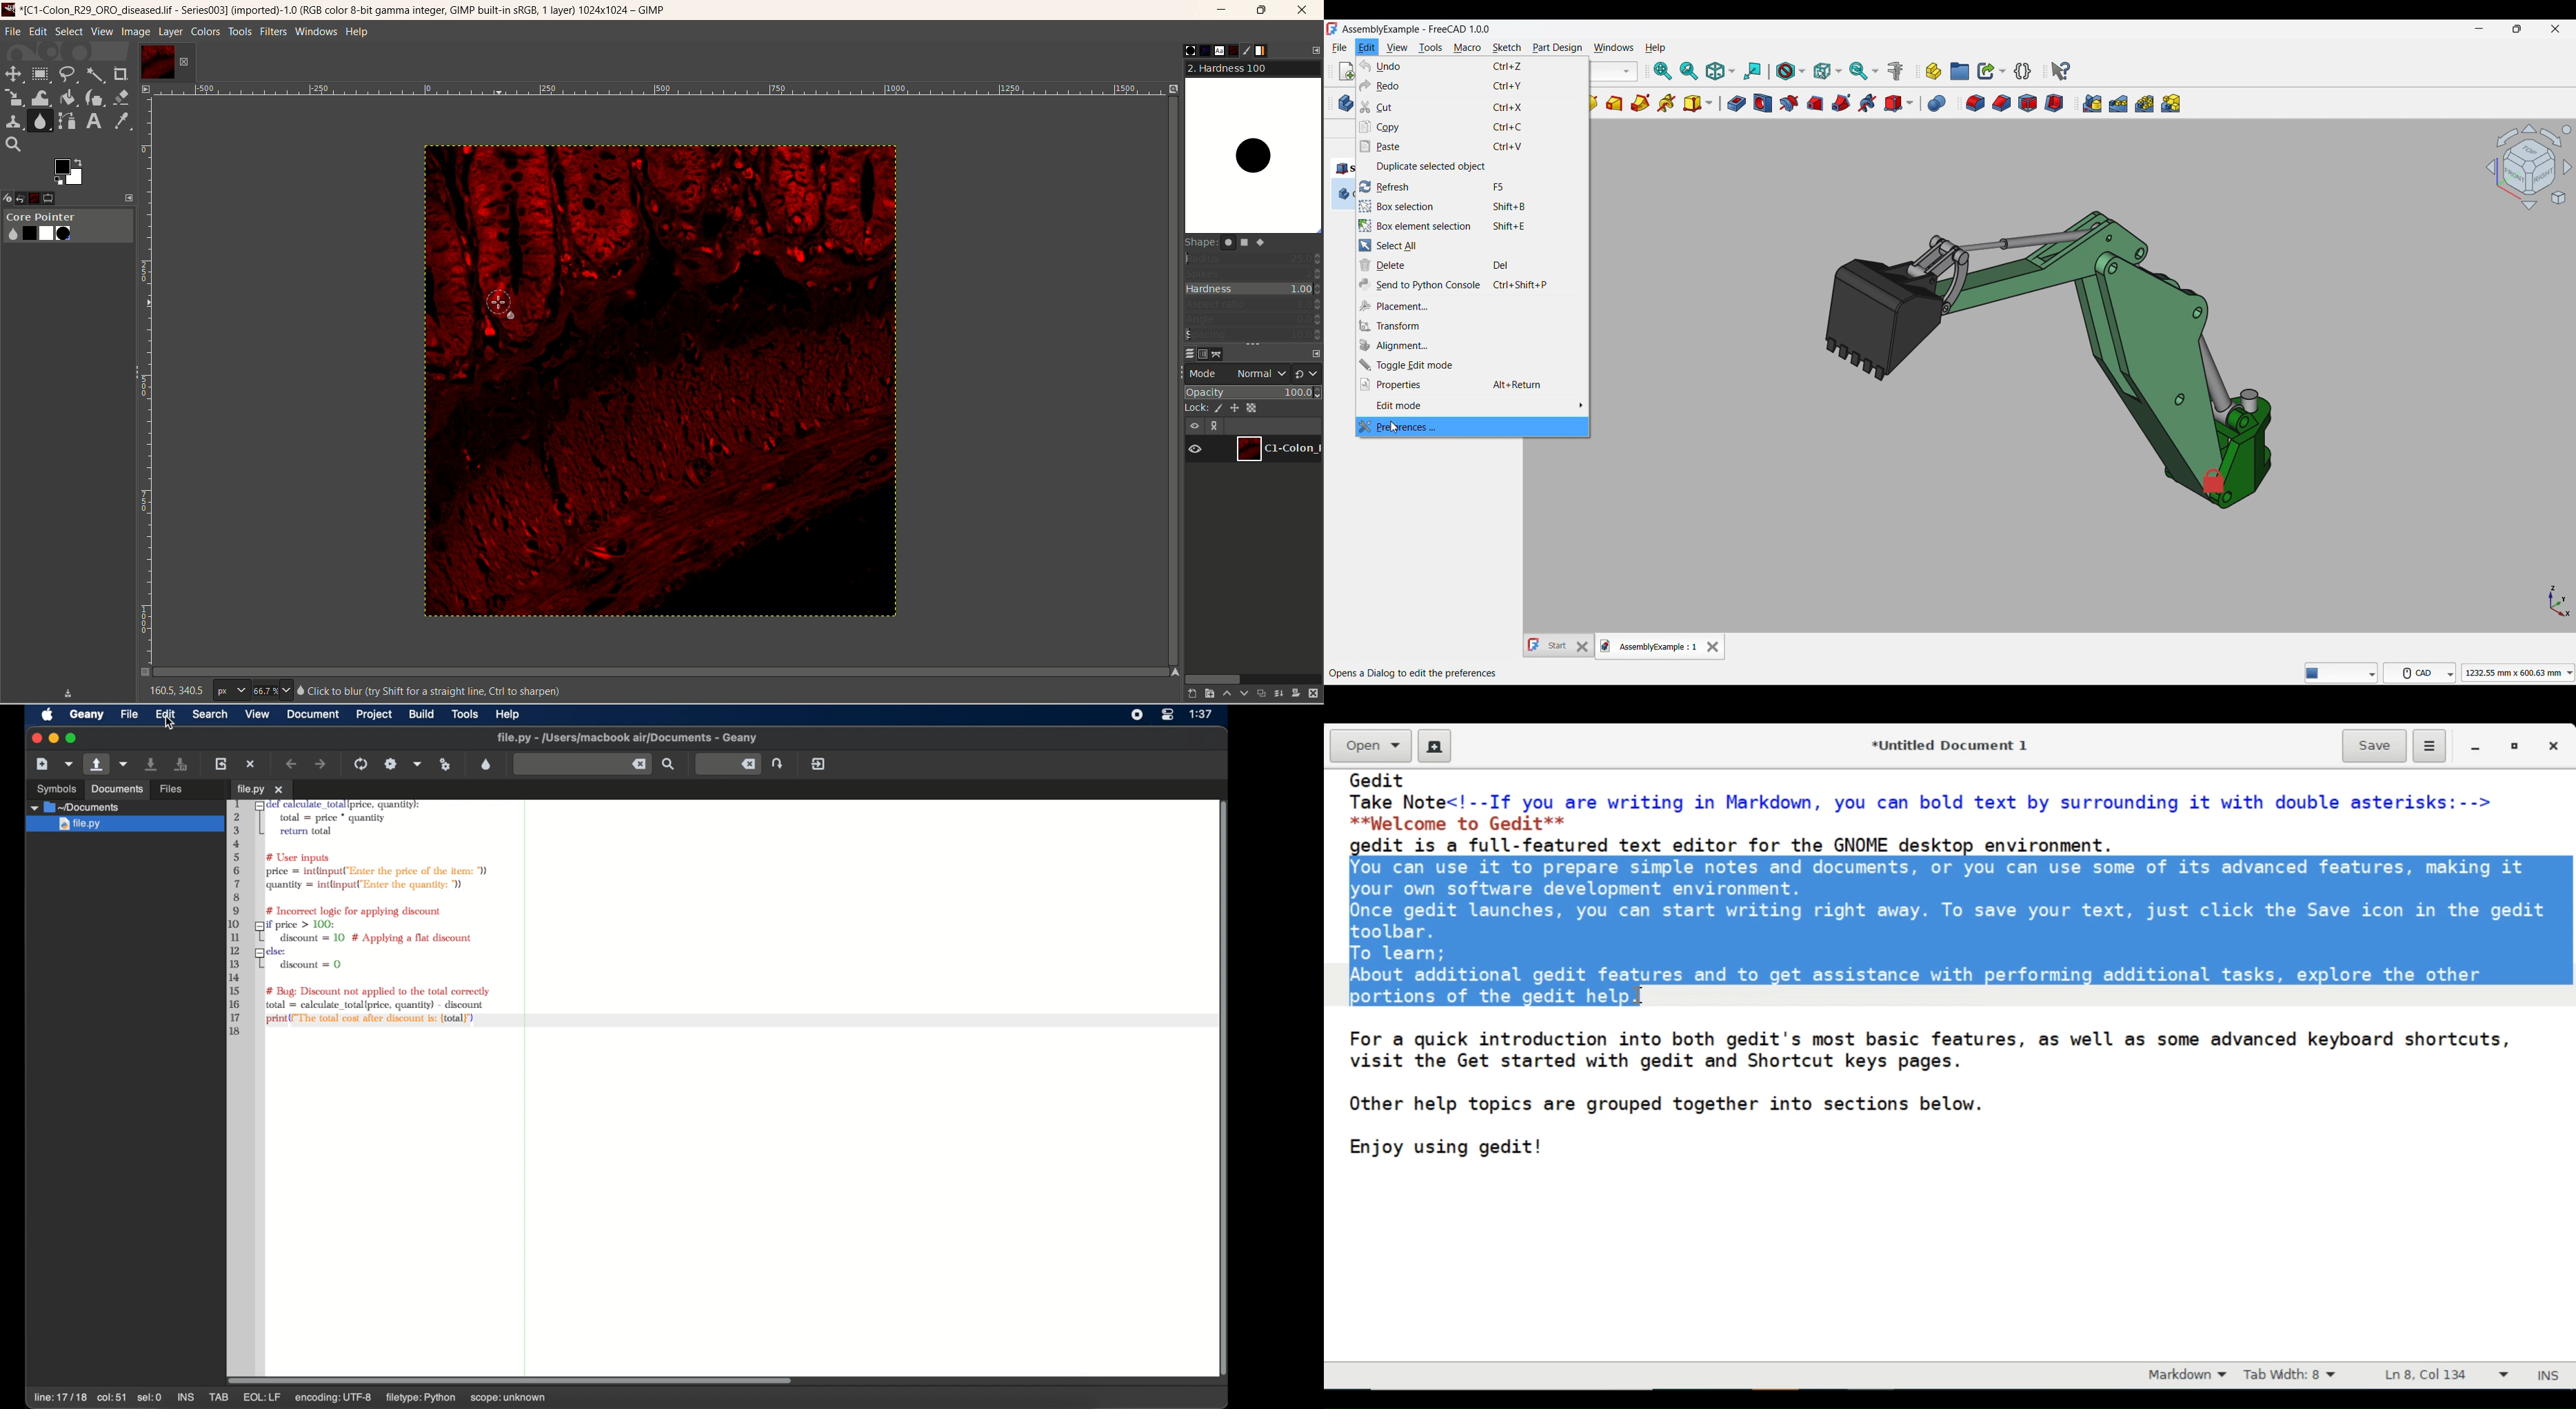 This screenshot has width=2576, height=1428. I want to click on What's this, so click(2061, 71).